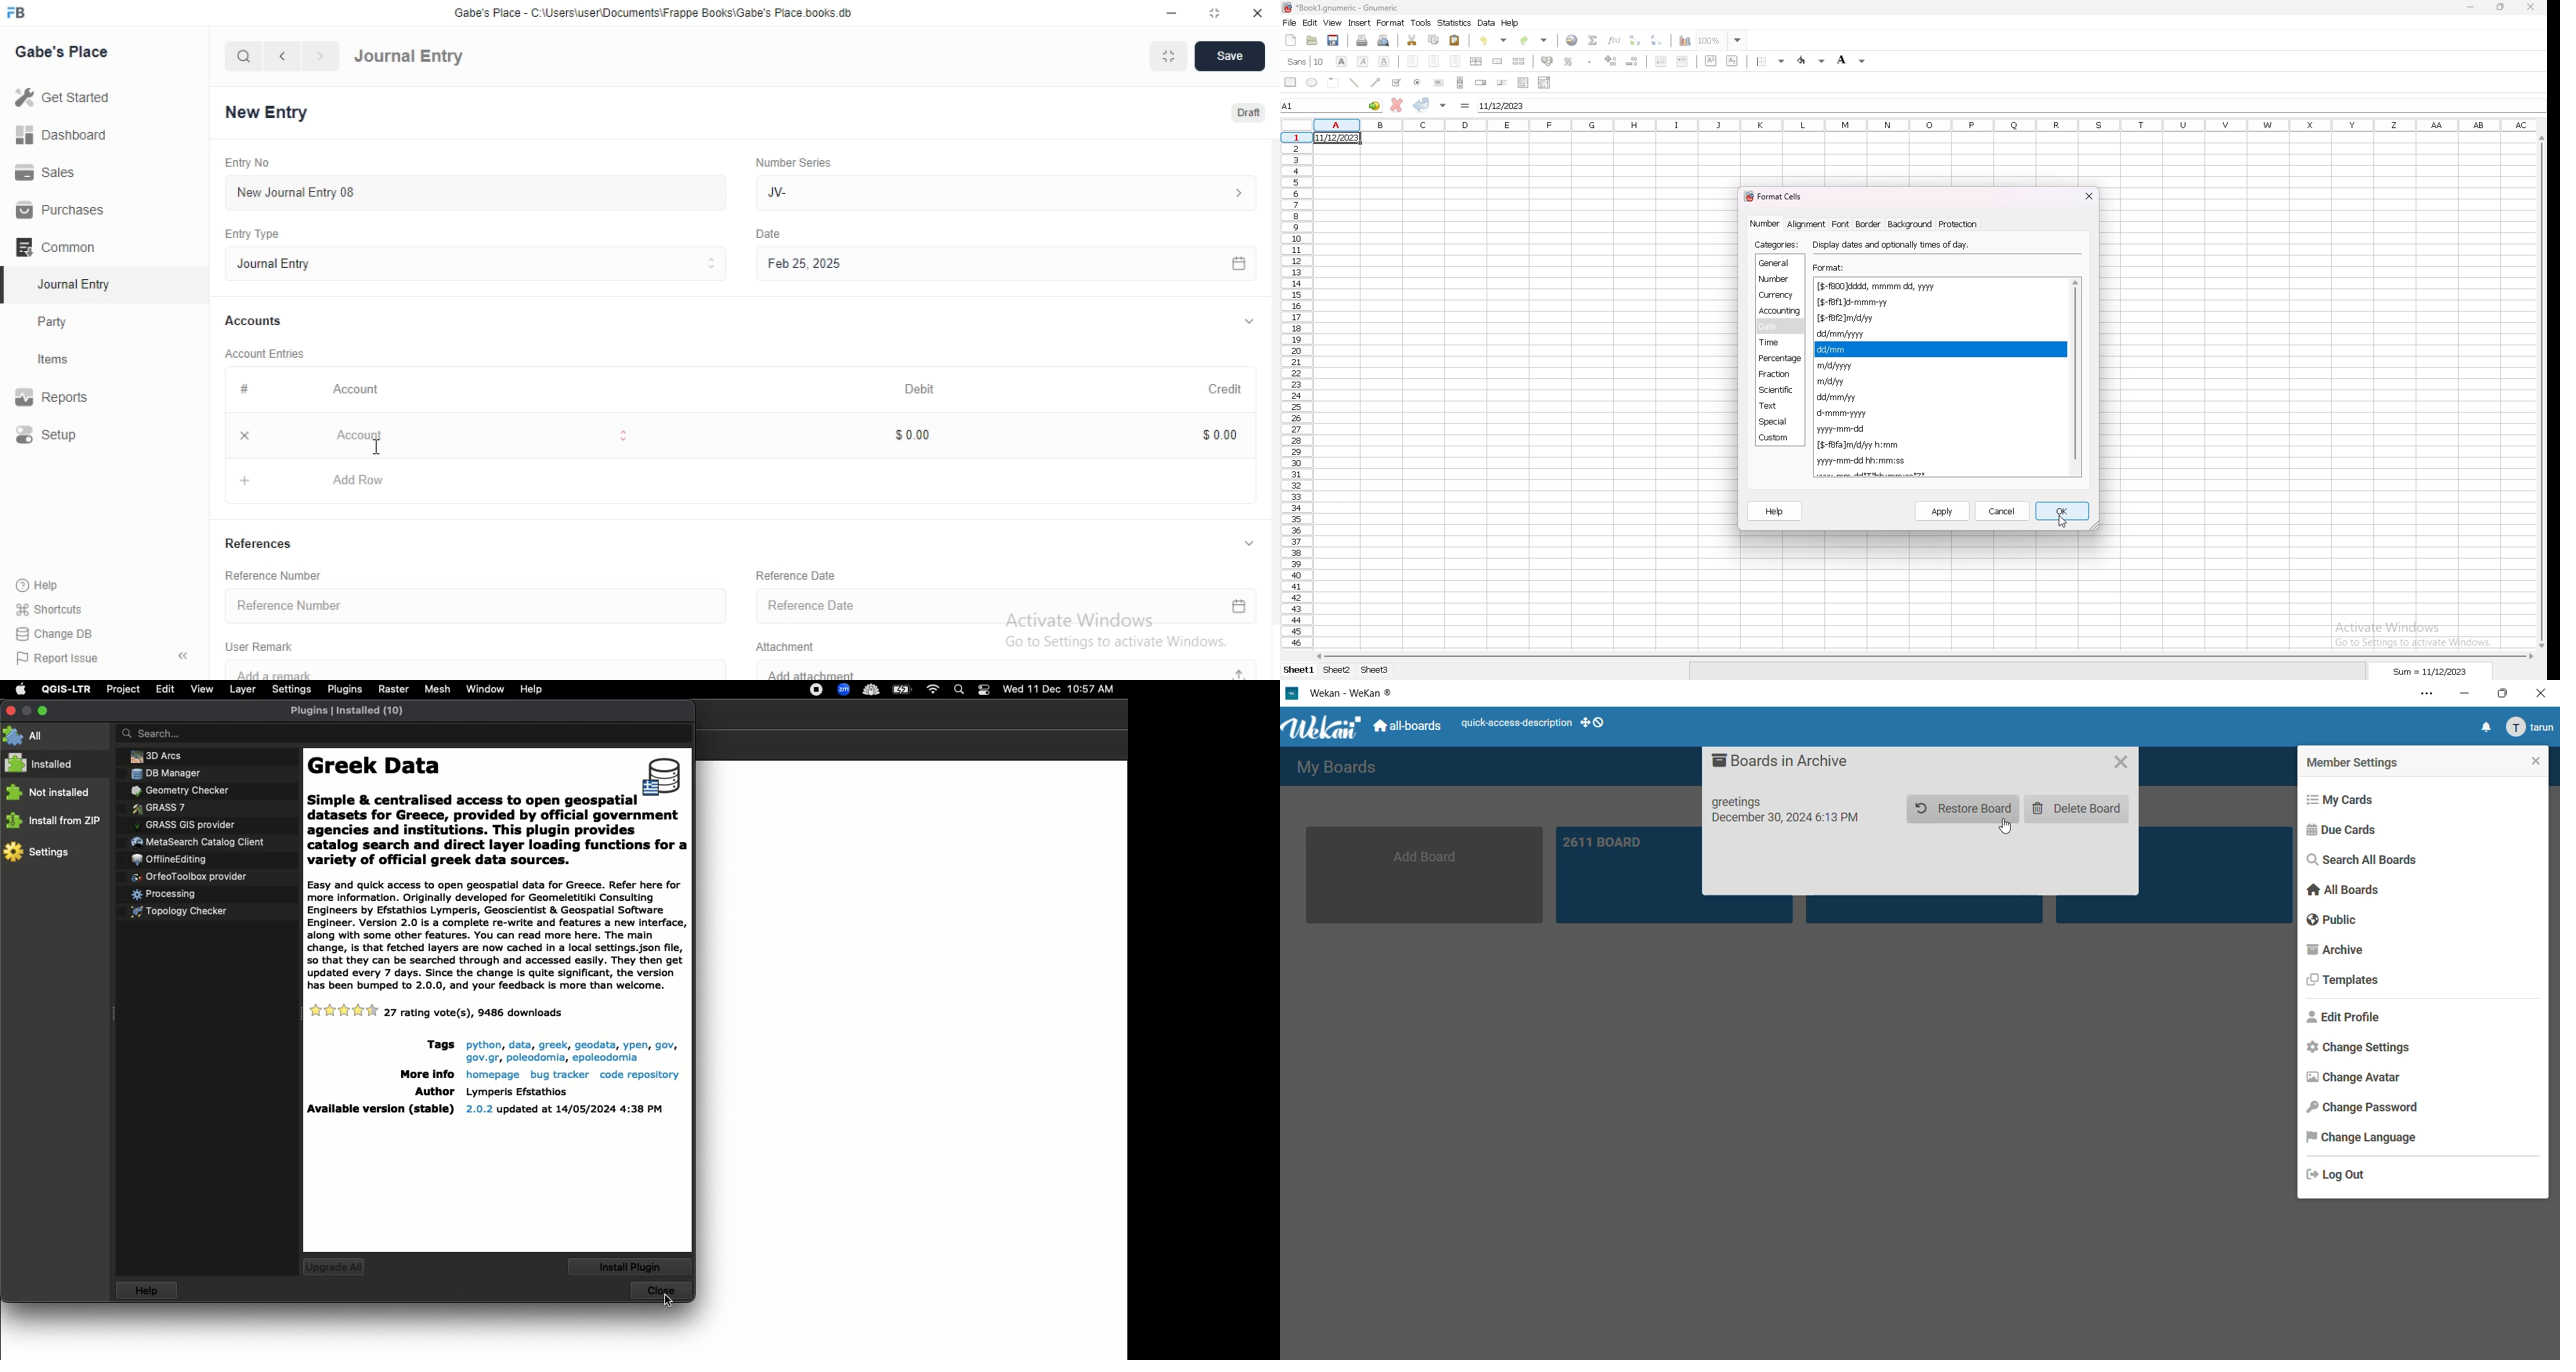  Describe the element at coordinates (378, 445) in the screenshot. I see `cursor` at that location.